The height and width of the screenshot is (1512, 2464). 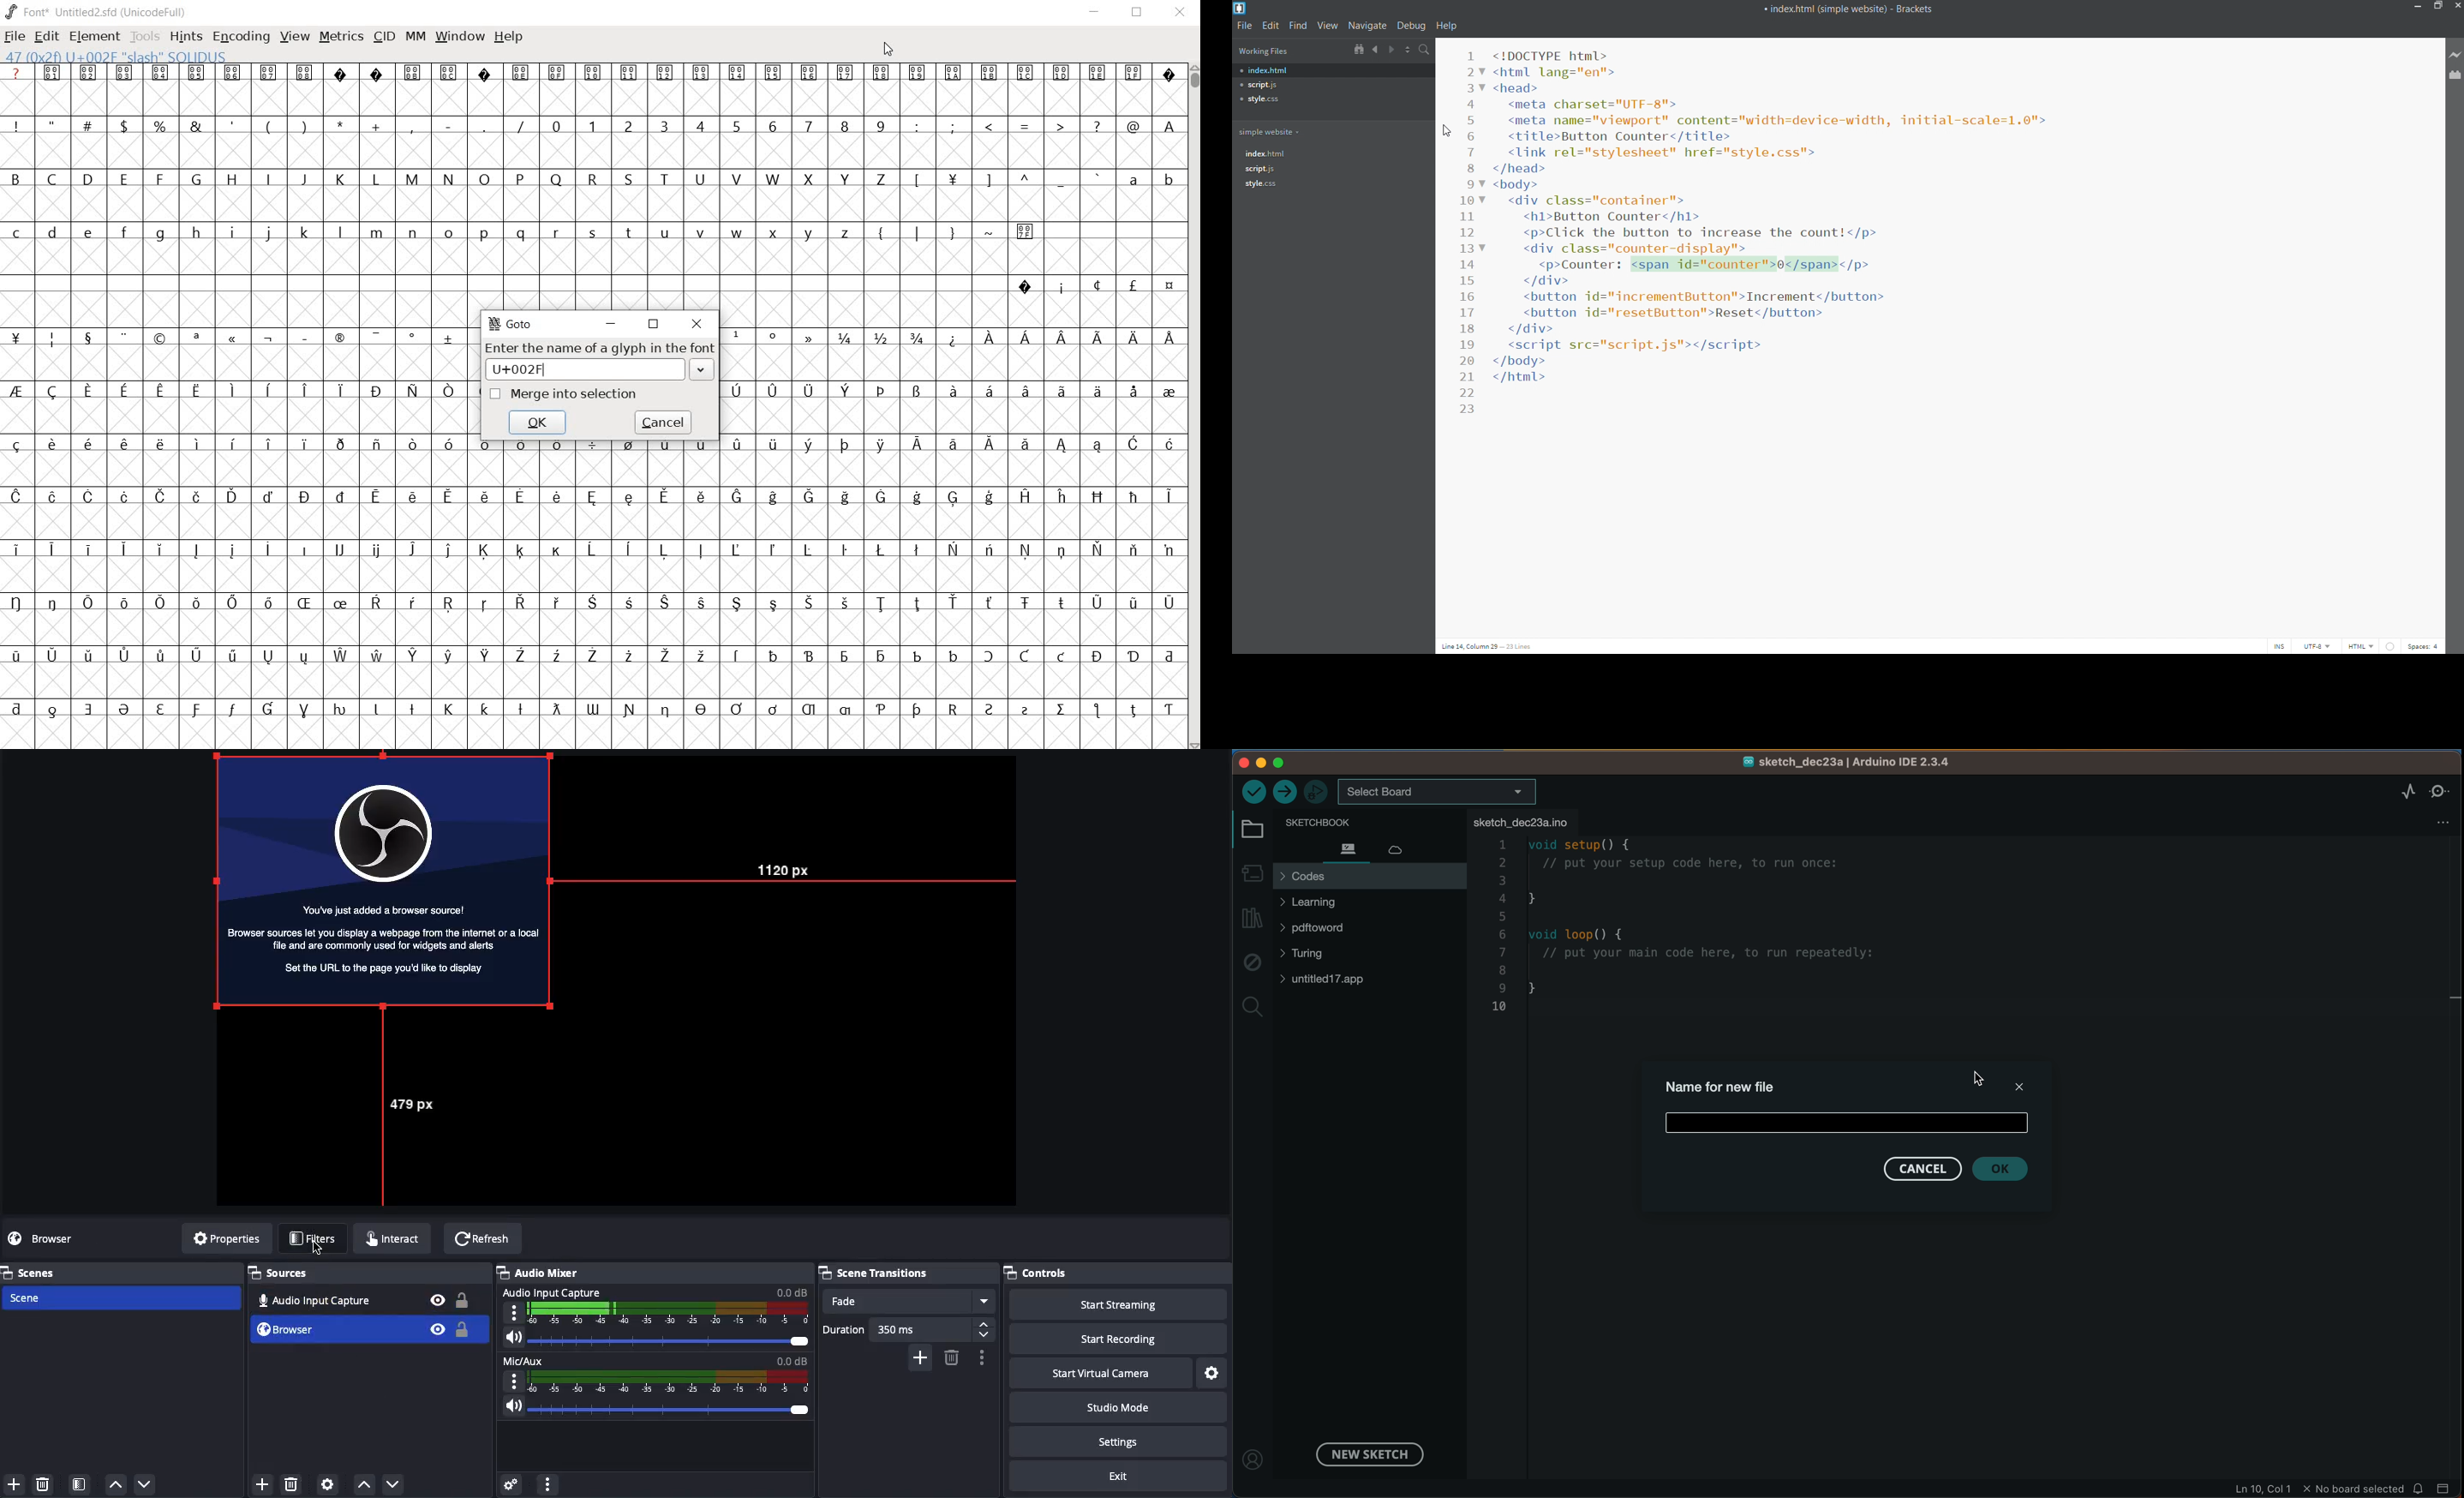 What do you see at coordinates (463, 1315) in the screenshot?
I see `Locked` at bounding box center [463, 1315].